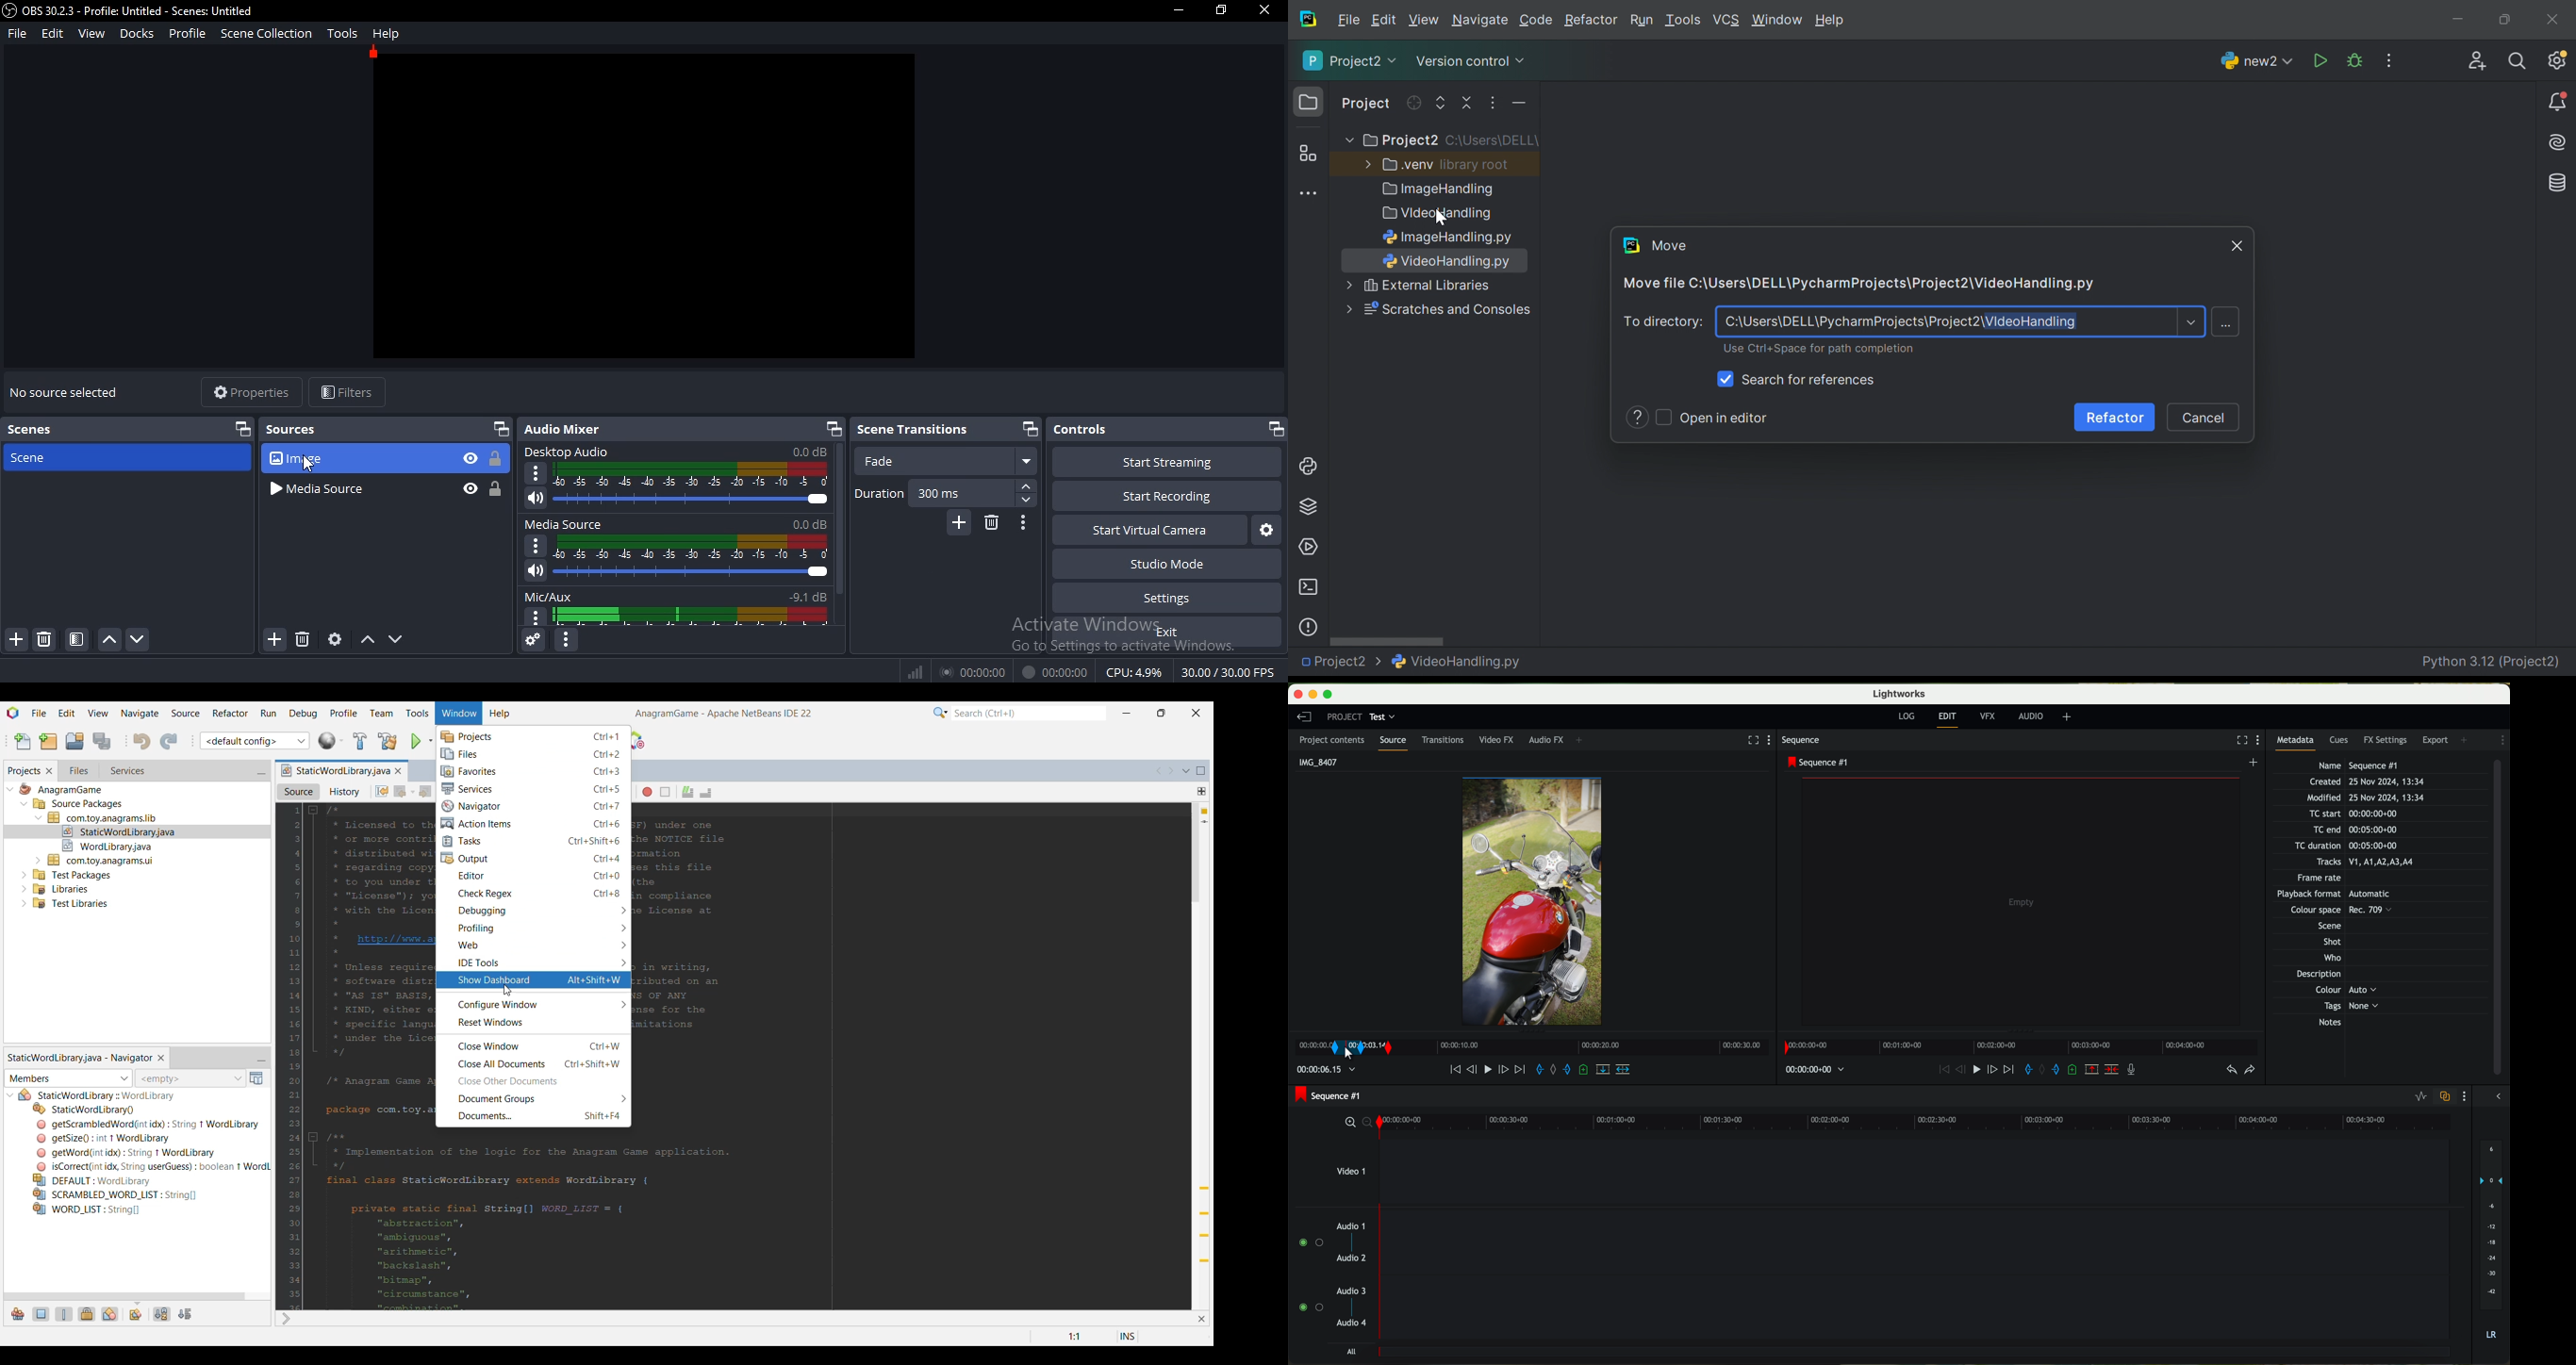 This screenshot has height=1372, width=2576. I want to click on zoom in, so click(1346, 1123).